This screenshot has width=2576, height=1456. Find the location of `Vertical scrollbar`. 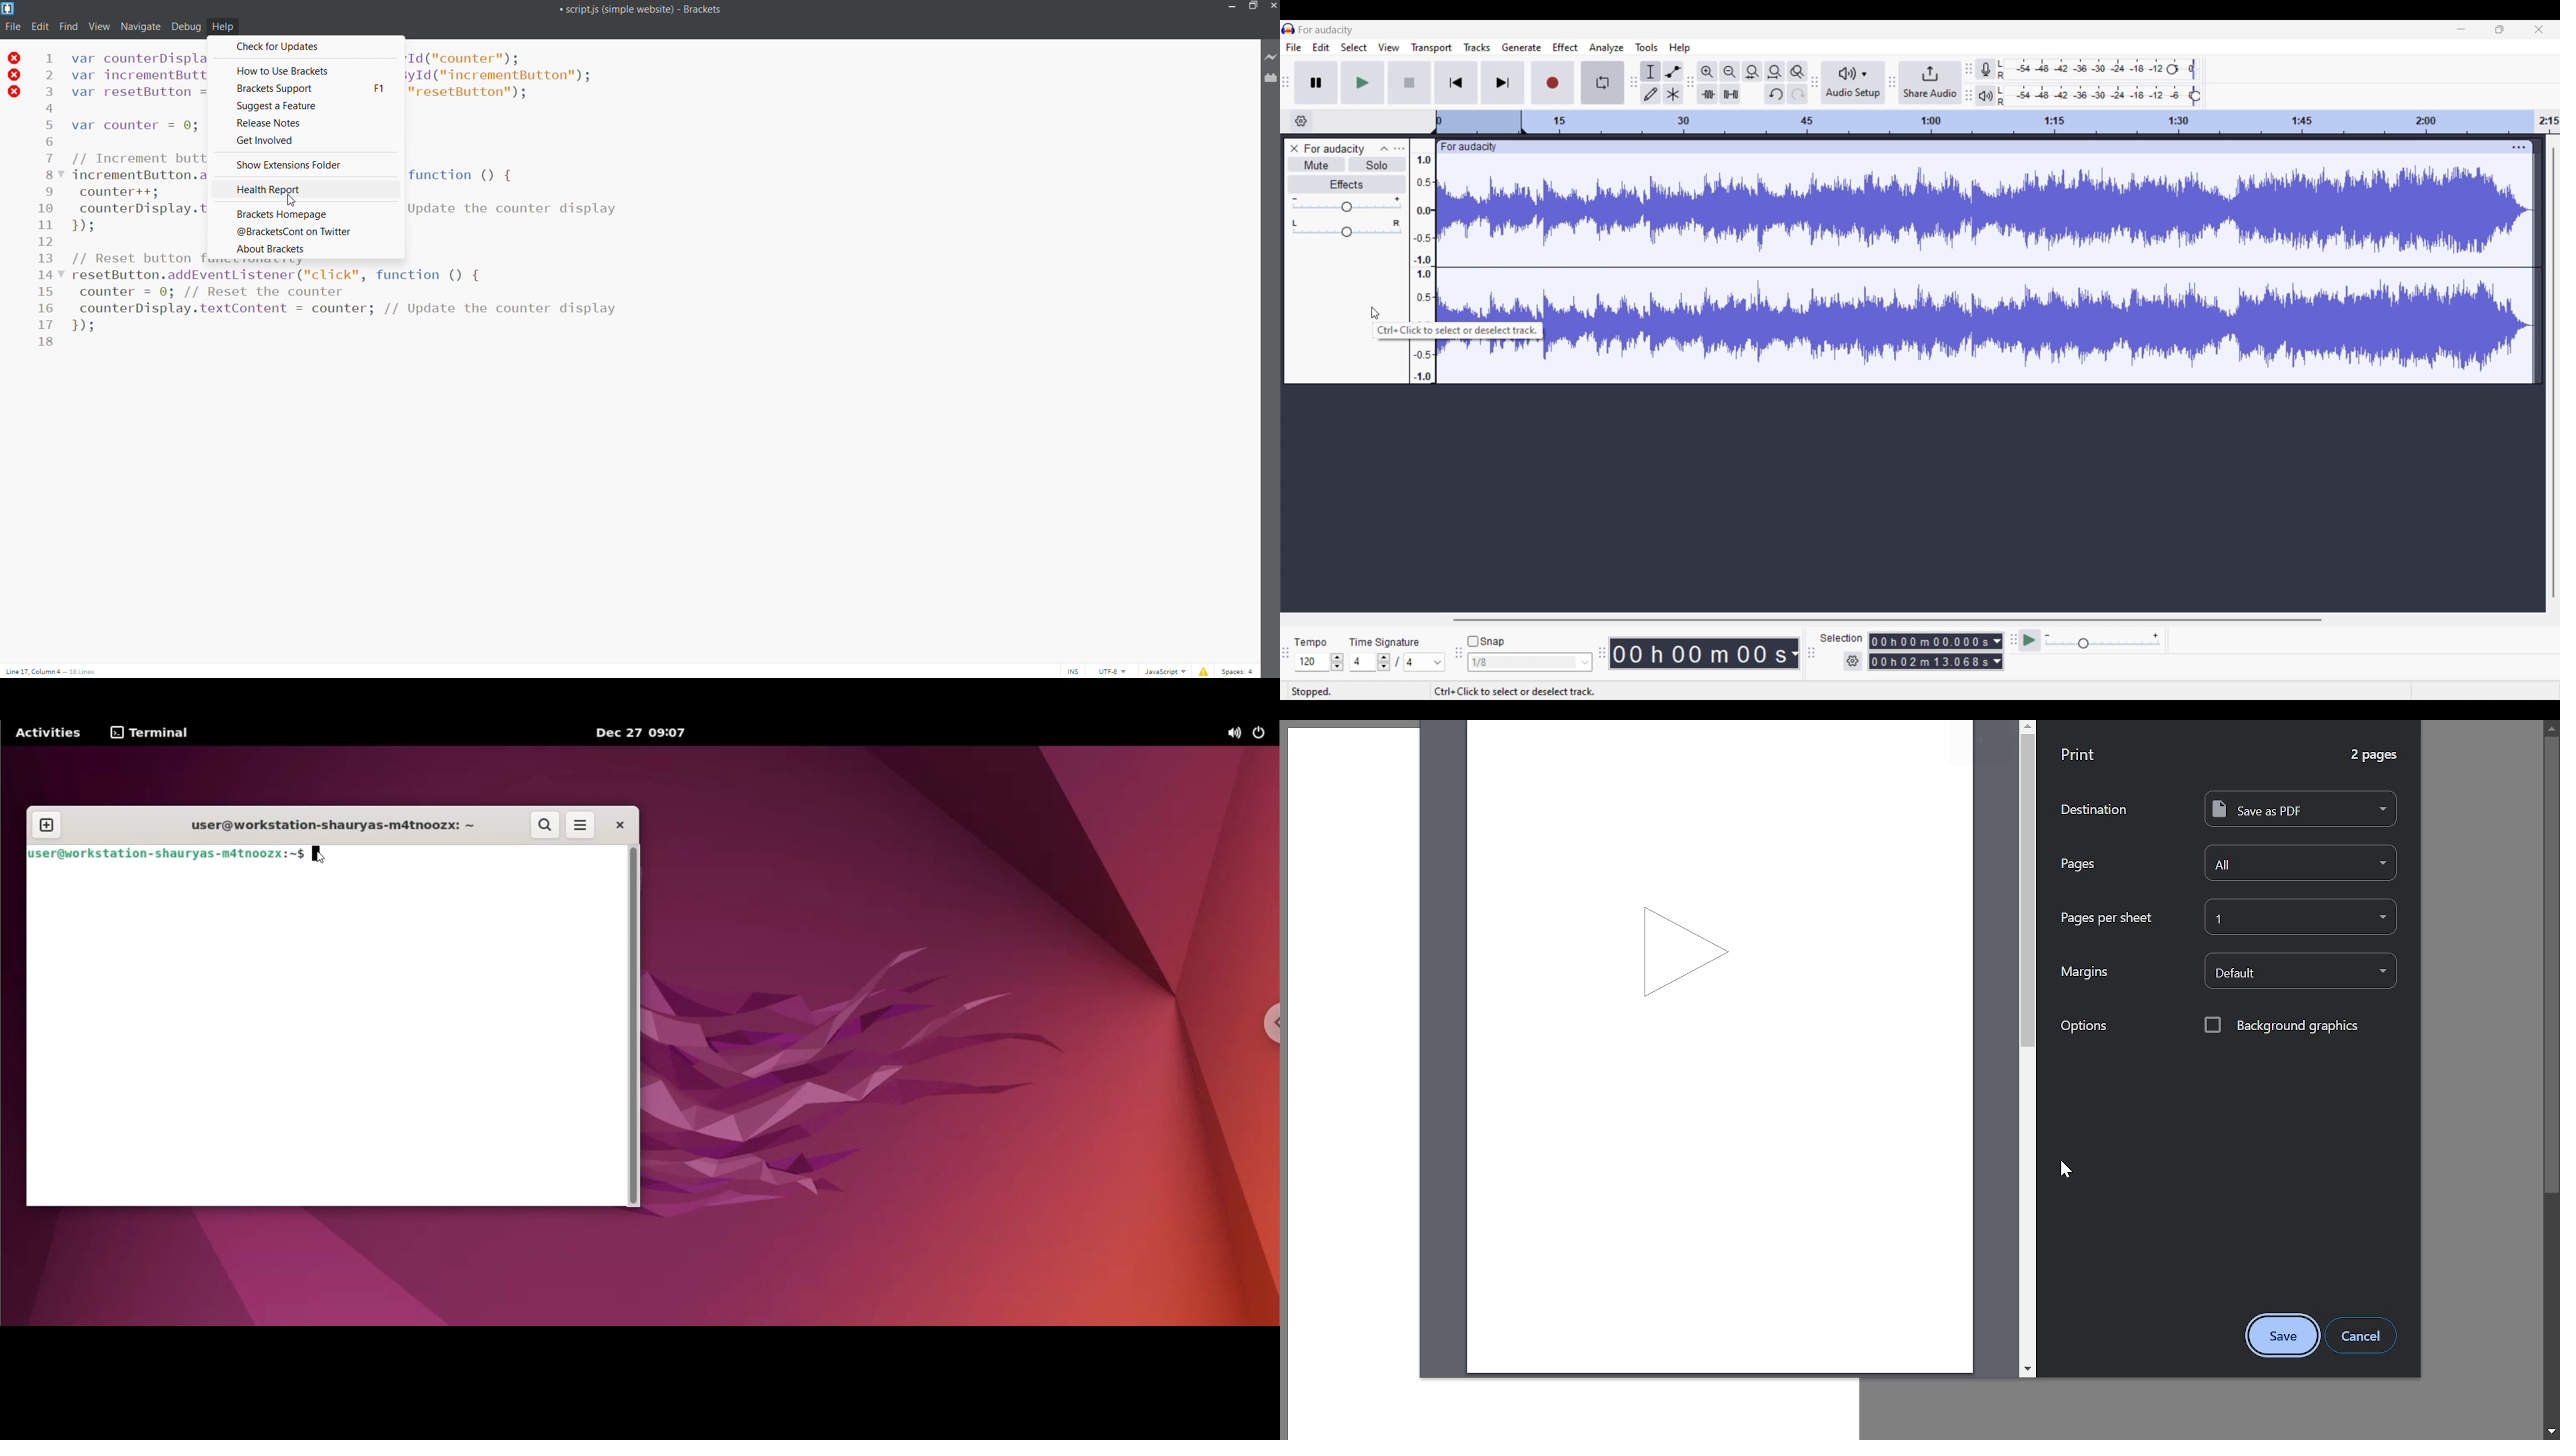

Vertical scrollbar is located at coordinates (2552, 966).